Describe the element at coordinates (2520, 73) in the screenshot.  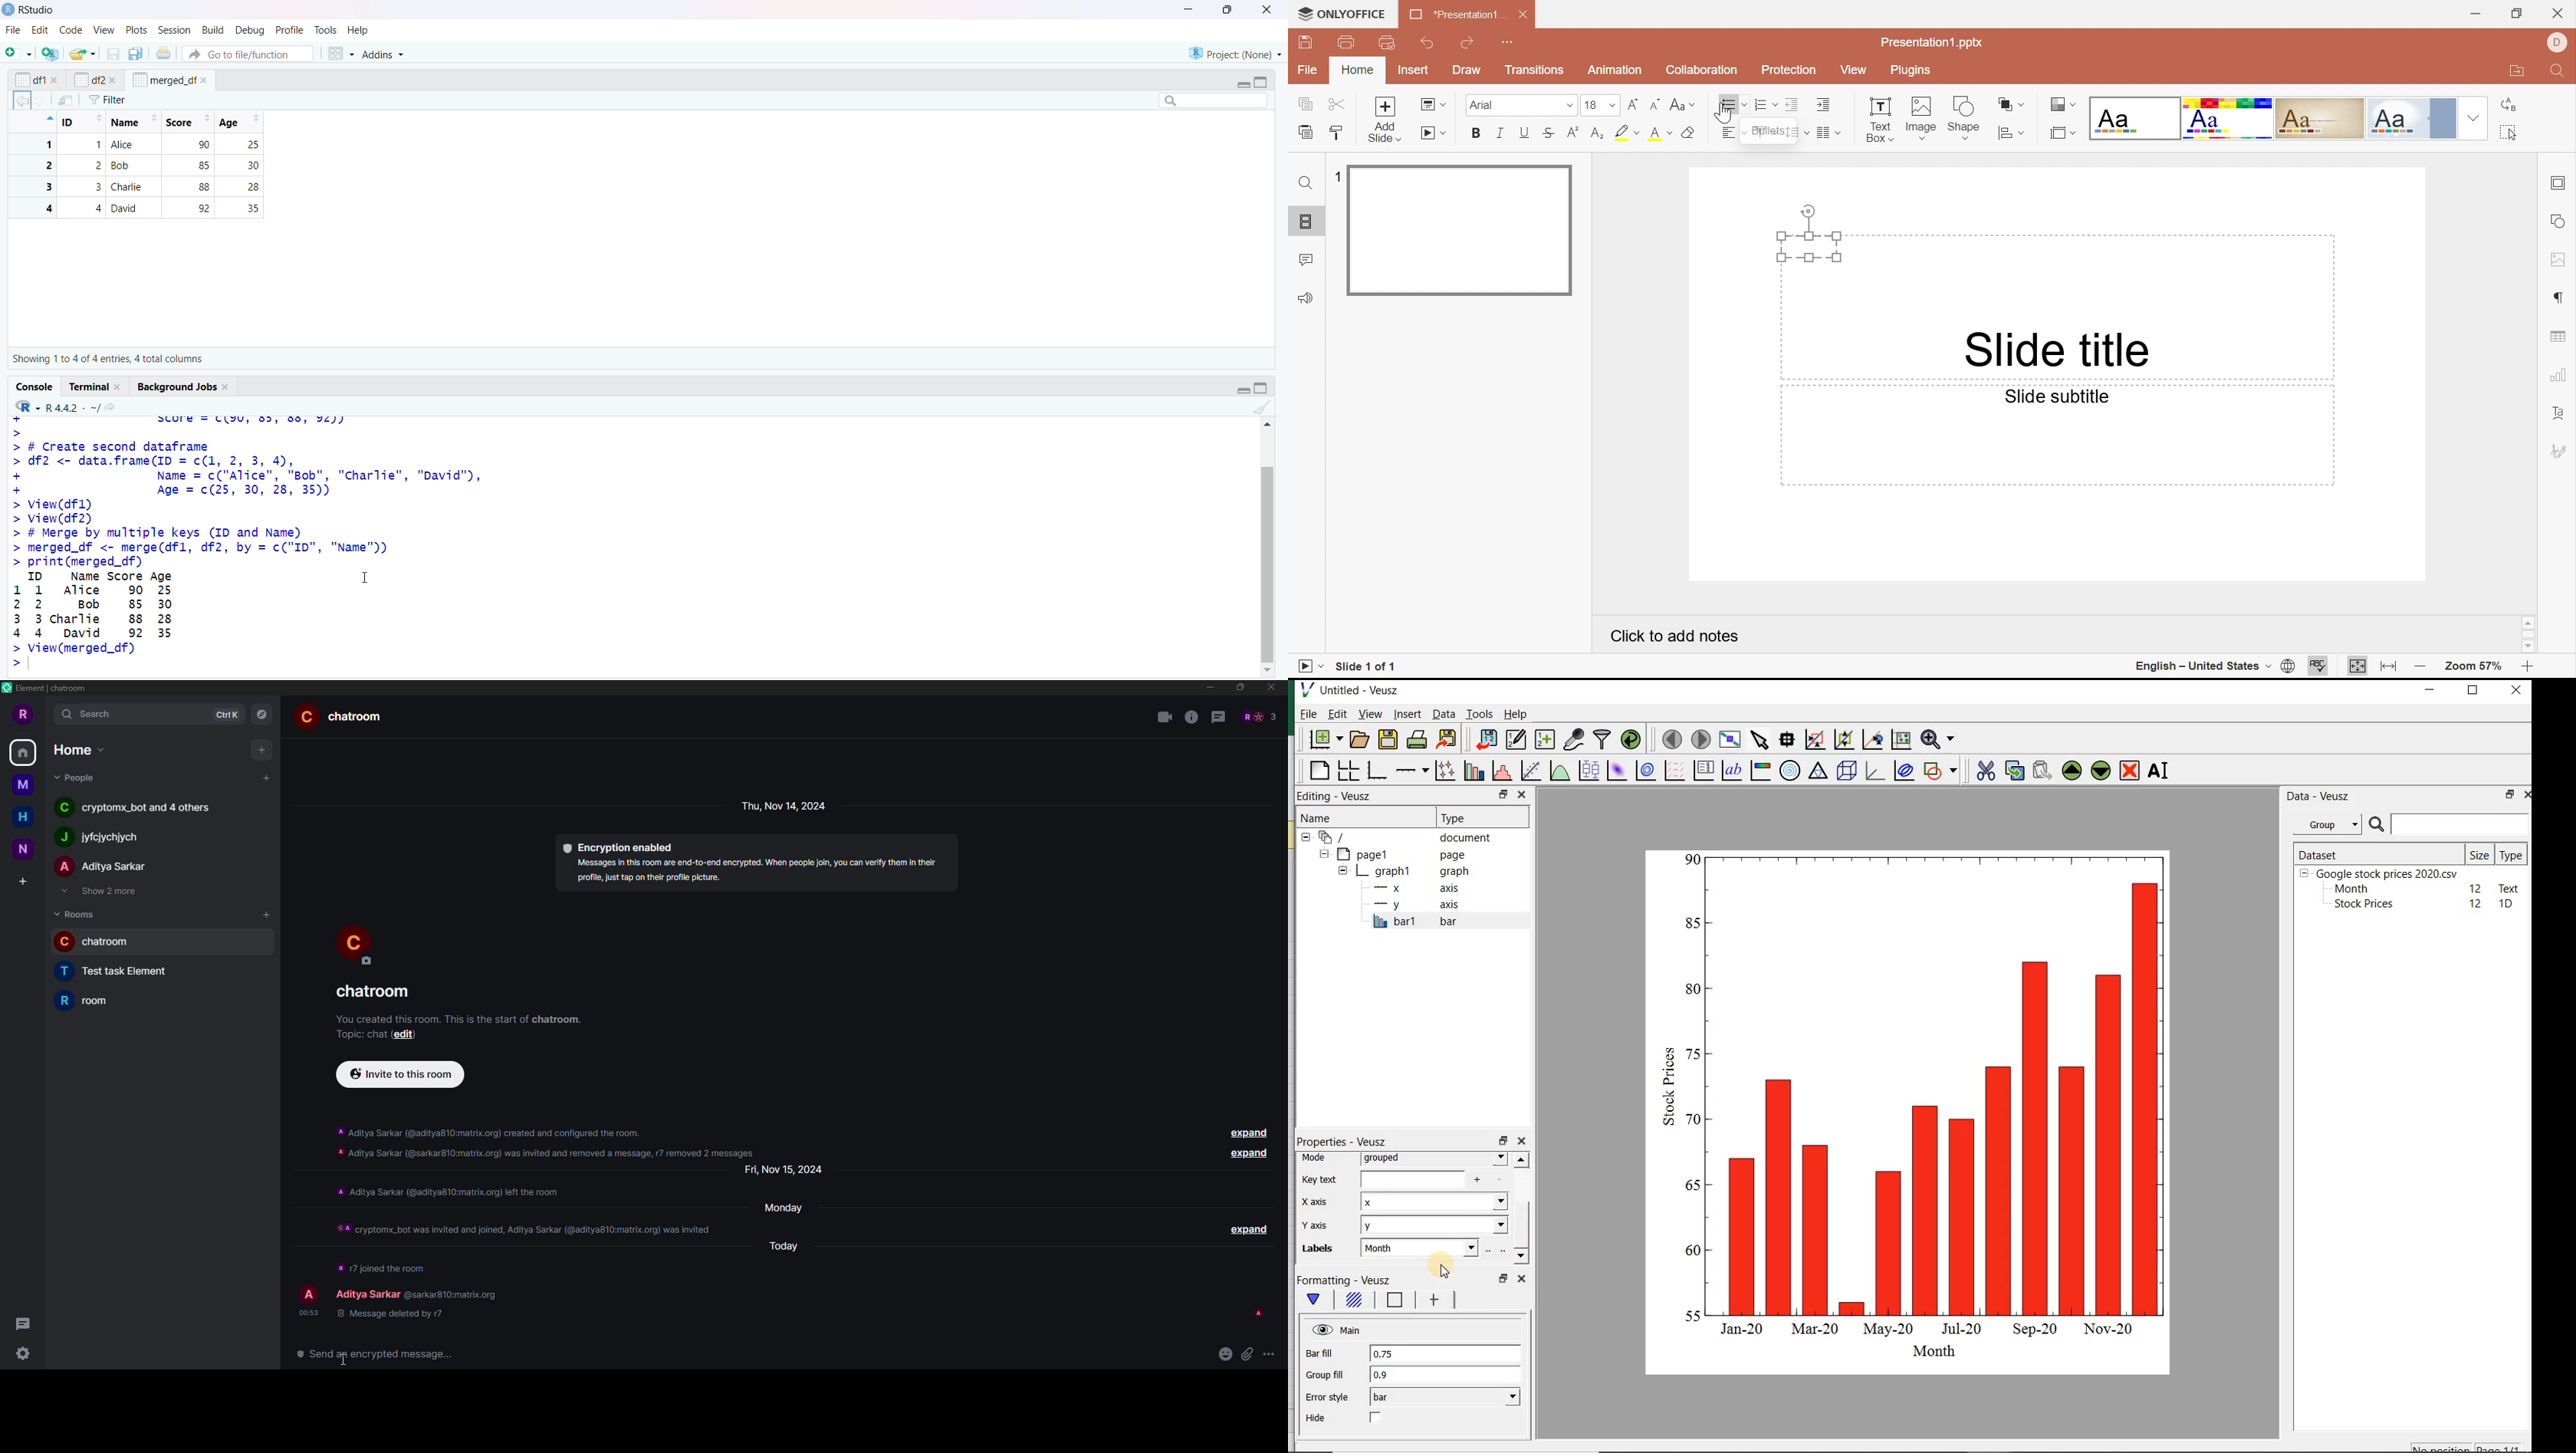
I see `Open file location` at that location.